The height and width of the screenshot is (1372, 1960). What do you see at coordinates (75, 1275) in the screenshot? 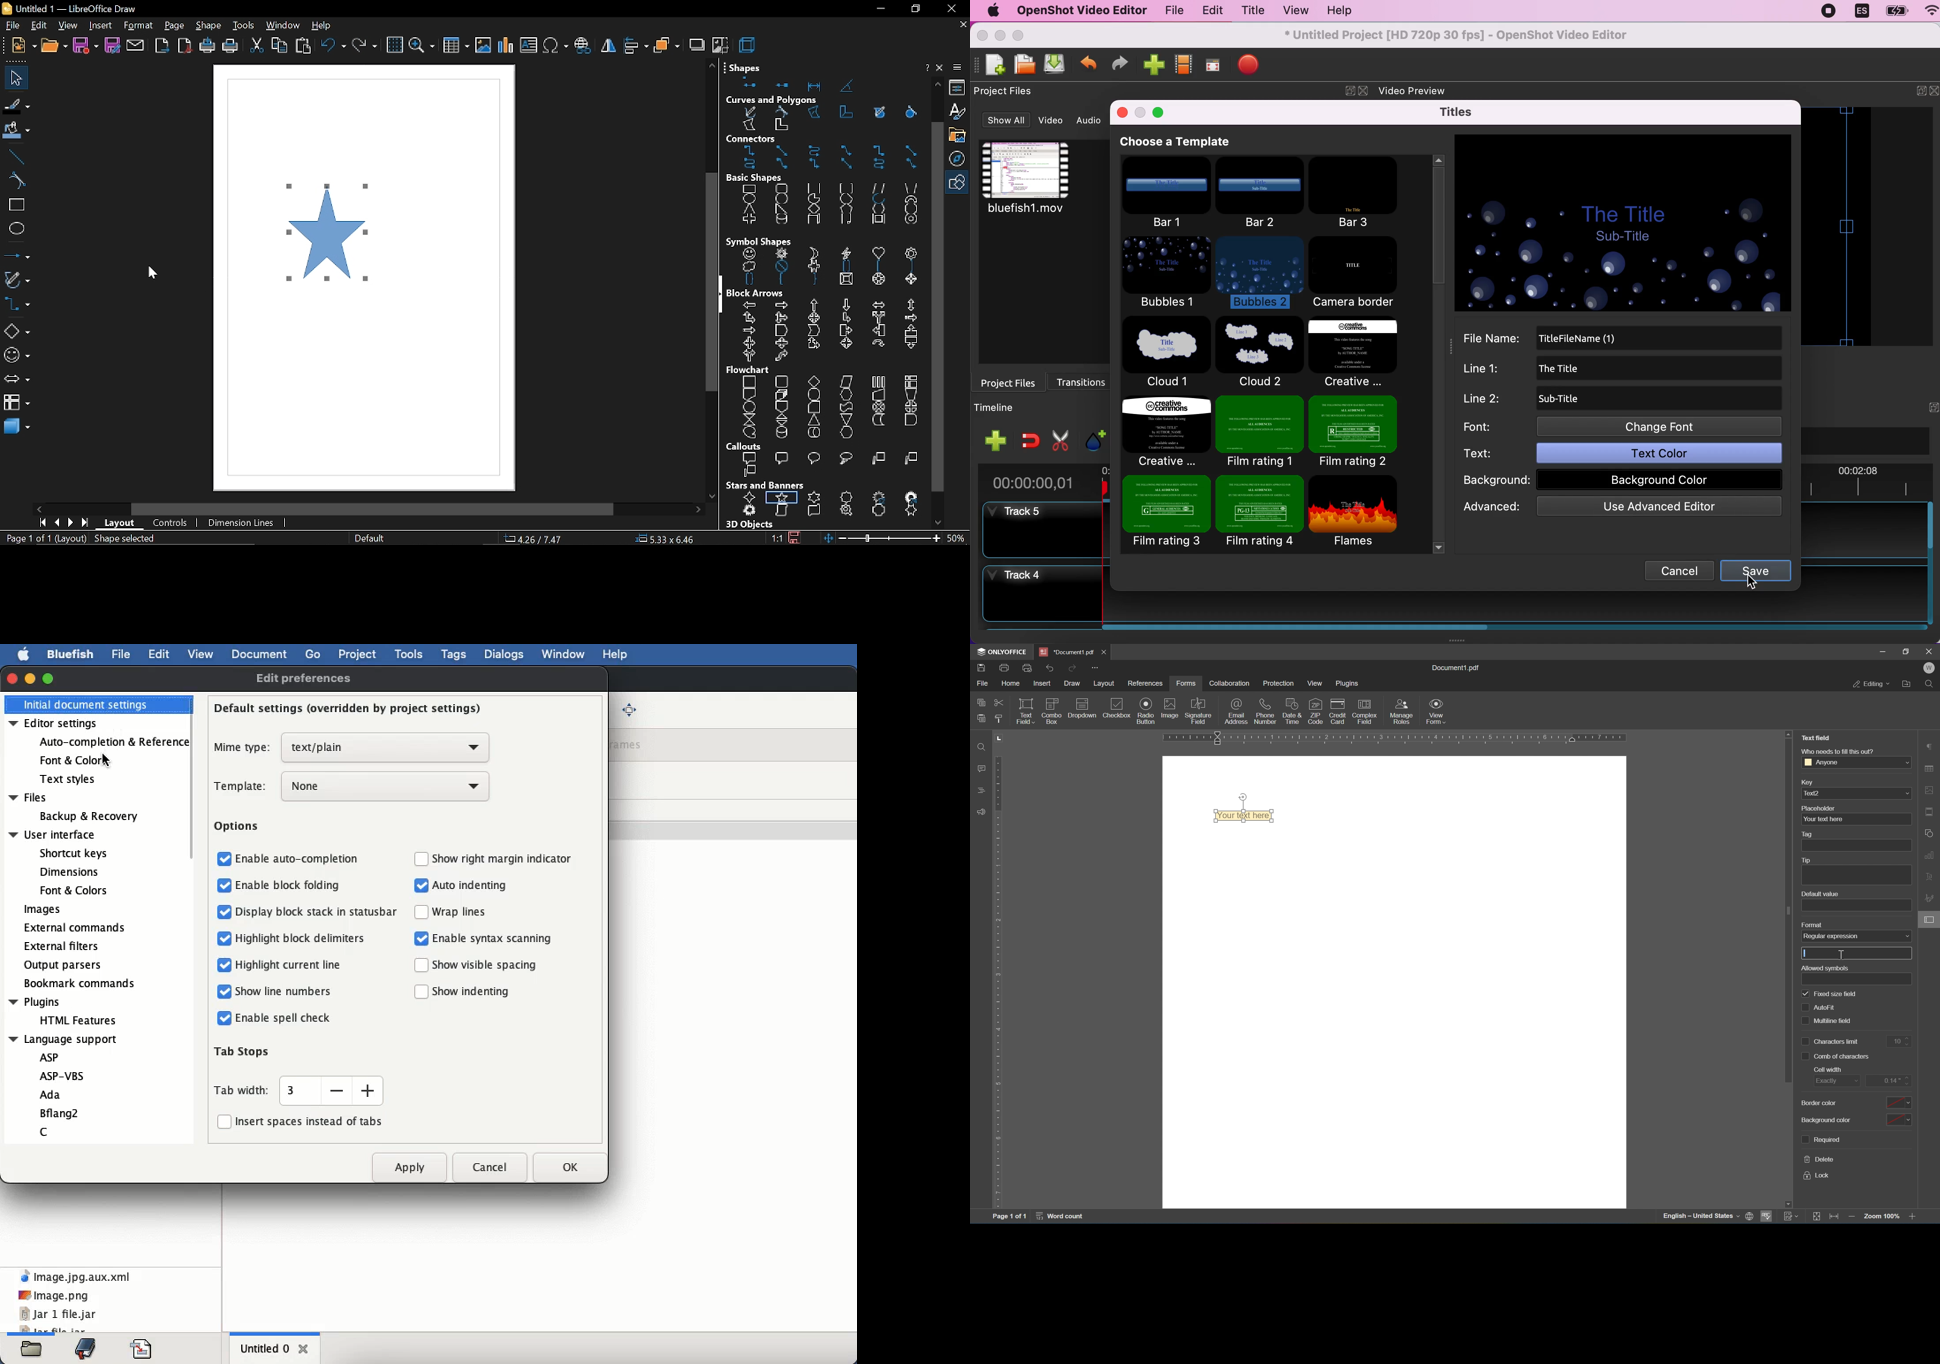
I see `xml` at bounding box center [75, 1275].